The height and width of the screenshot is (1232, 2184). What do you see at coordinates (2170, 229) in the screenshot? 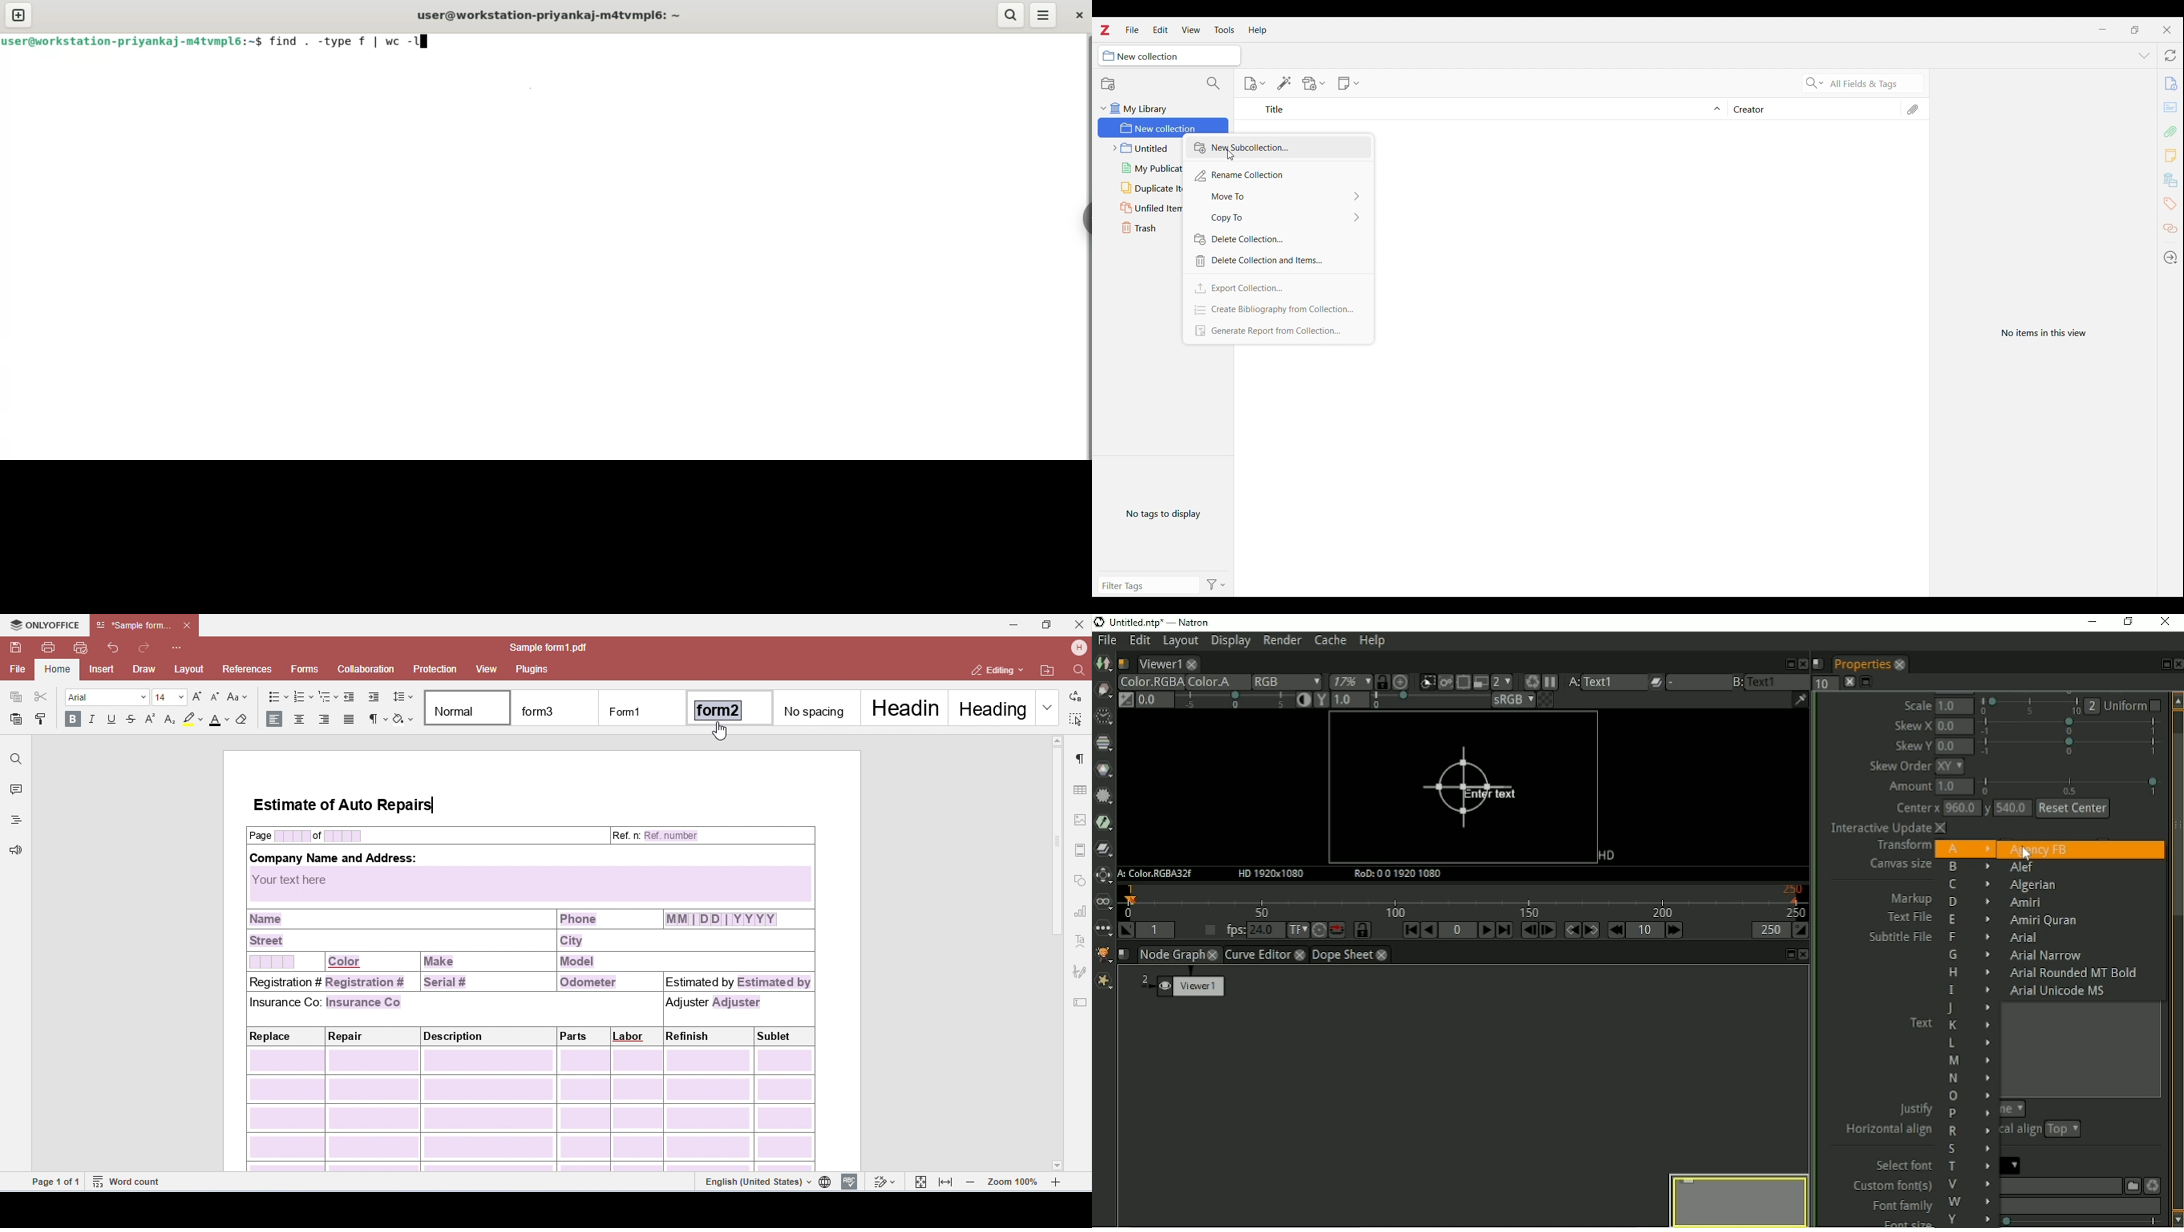
I see `Related` at bounding box center [2170, 229].